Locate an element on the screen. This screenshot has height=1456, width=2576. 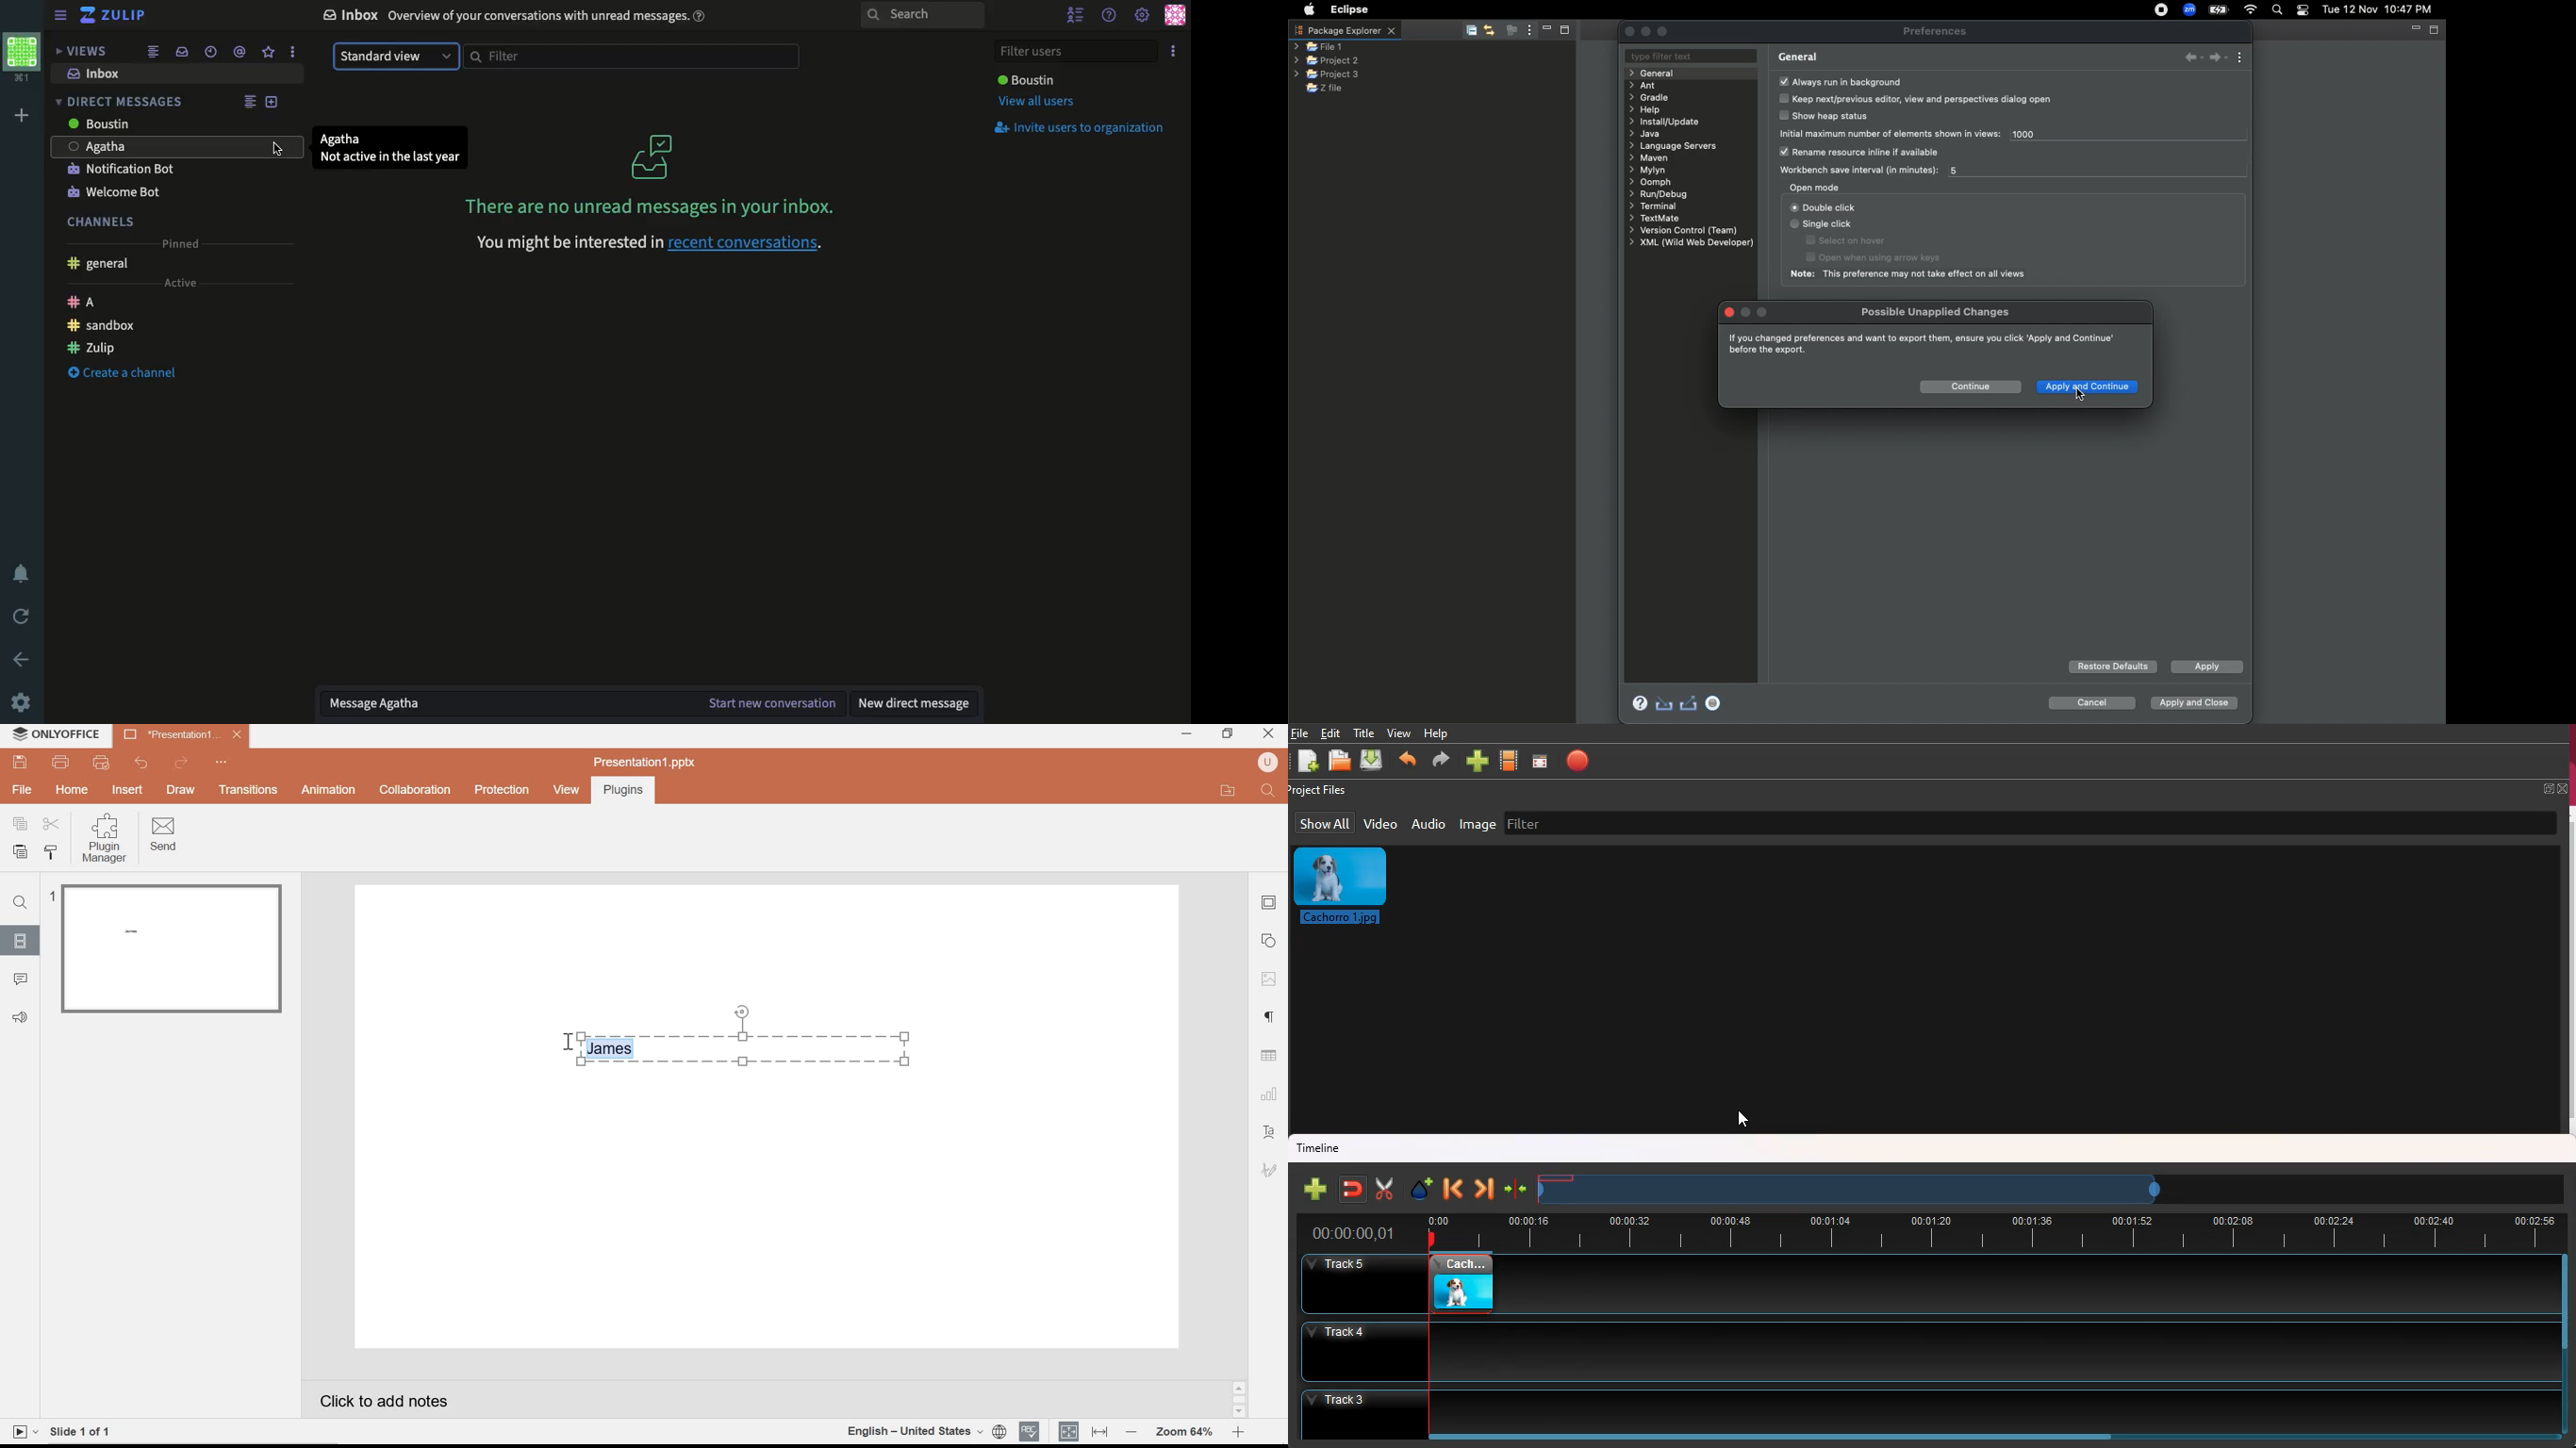
Zoom out is located at coordinates (1130, 1432).